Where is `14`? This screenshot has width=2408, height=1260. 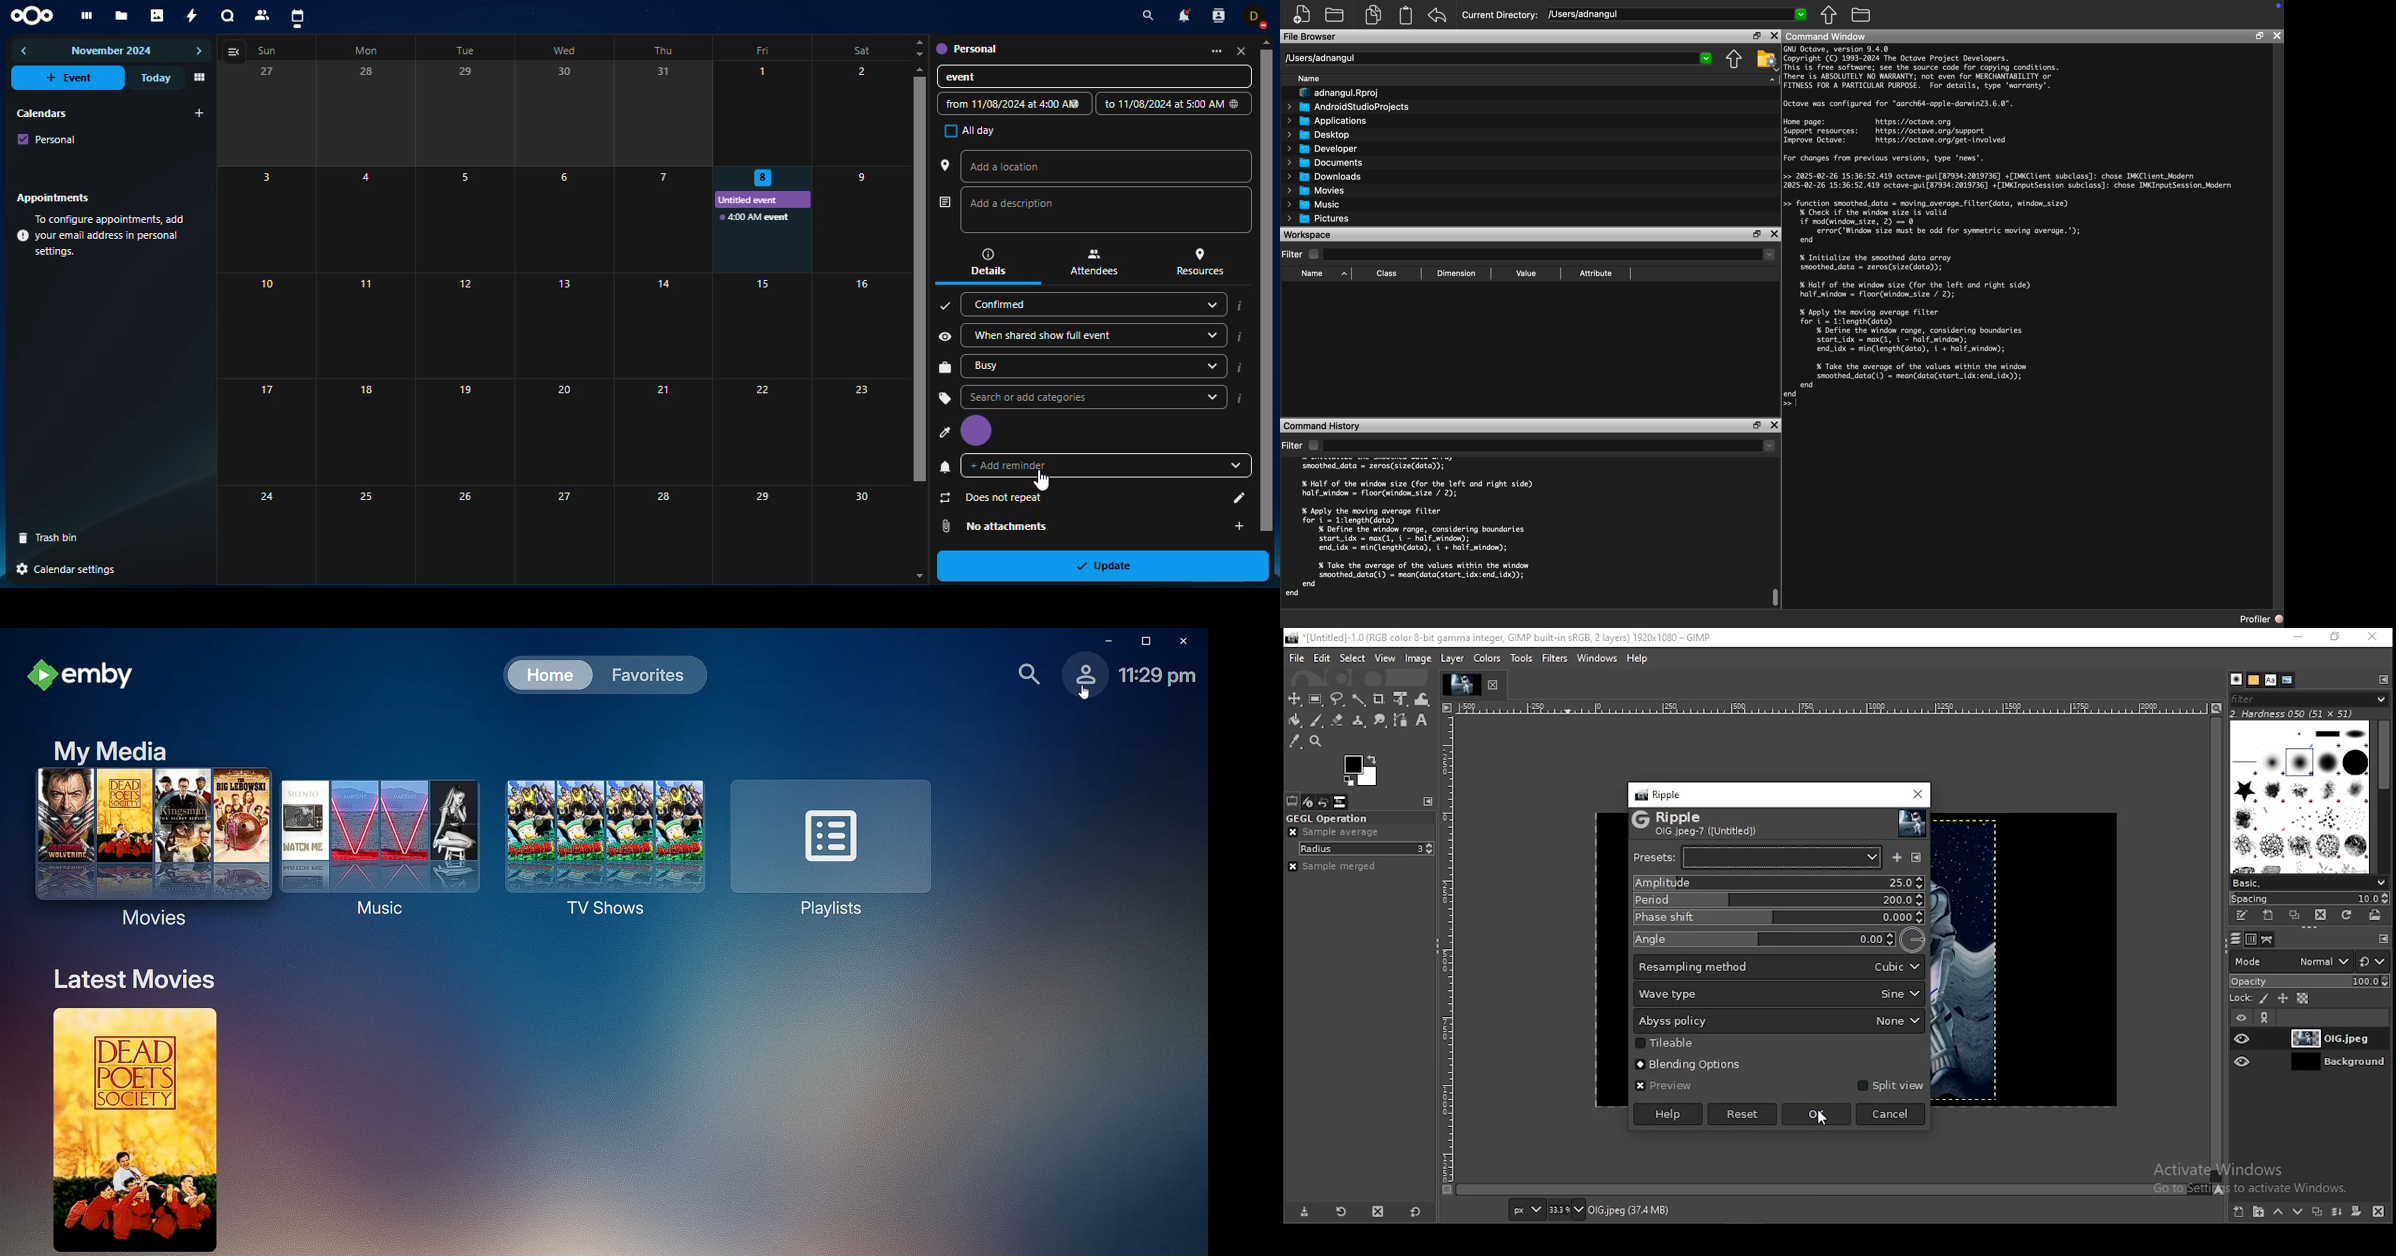 14 is located at coordinates (663, 325).